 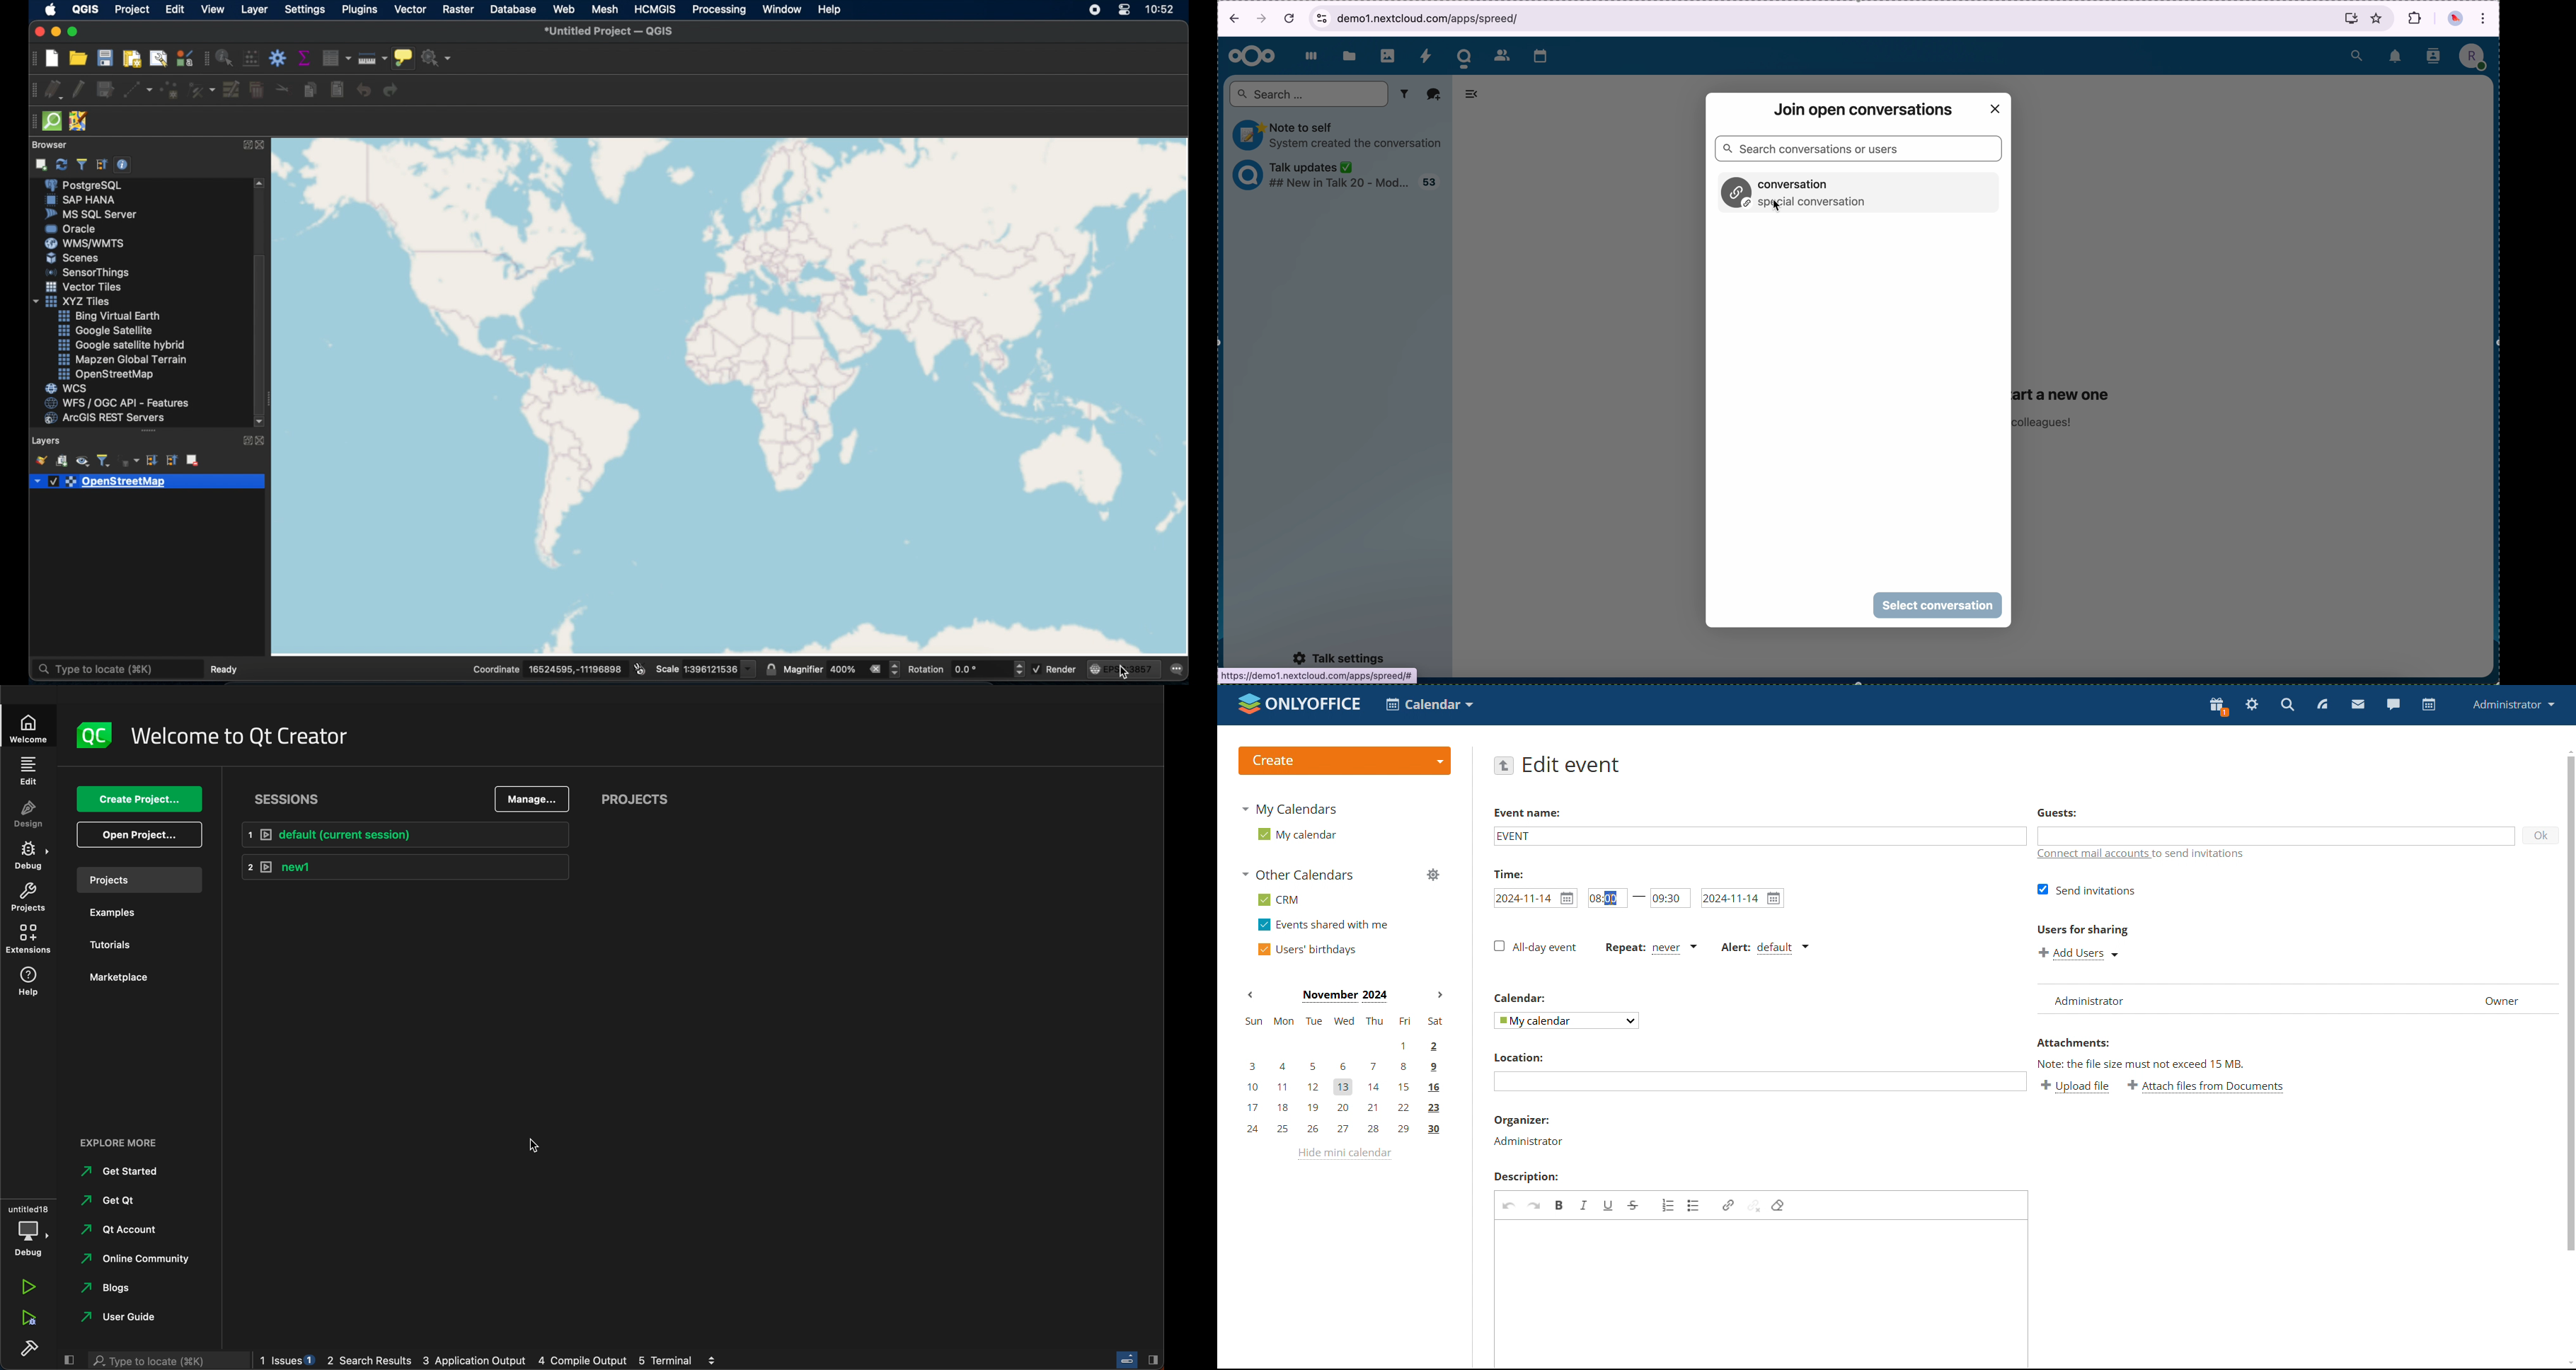 What do you see at coordinates (2475, 56) in the screenshot?
I see `profile picture` at bounding box center [2475, 56].